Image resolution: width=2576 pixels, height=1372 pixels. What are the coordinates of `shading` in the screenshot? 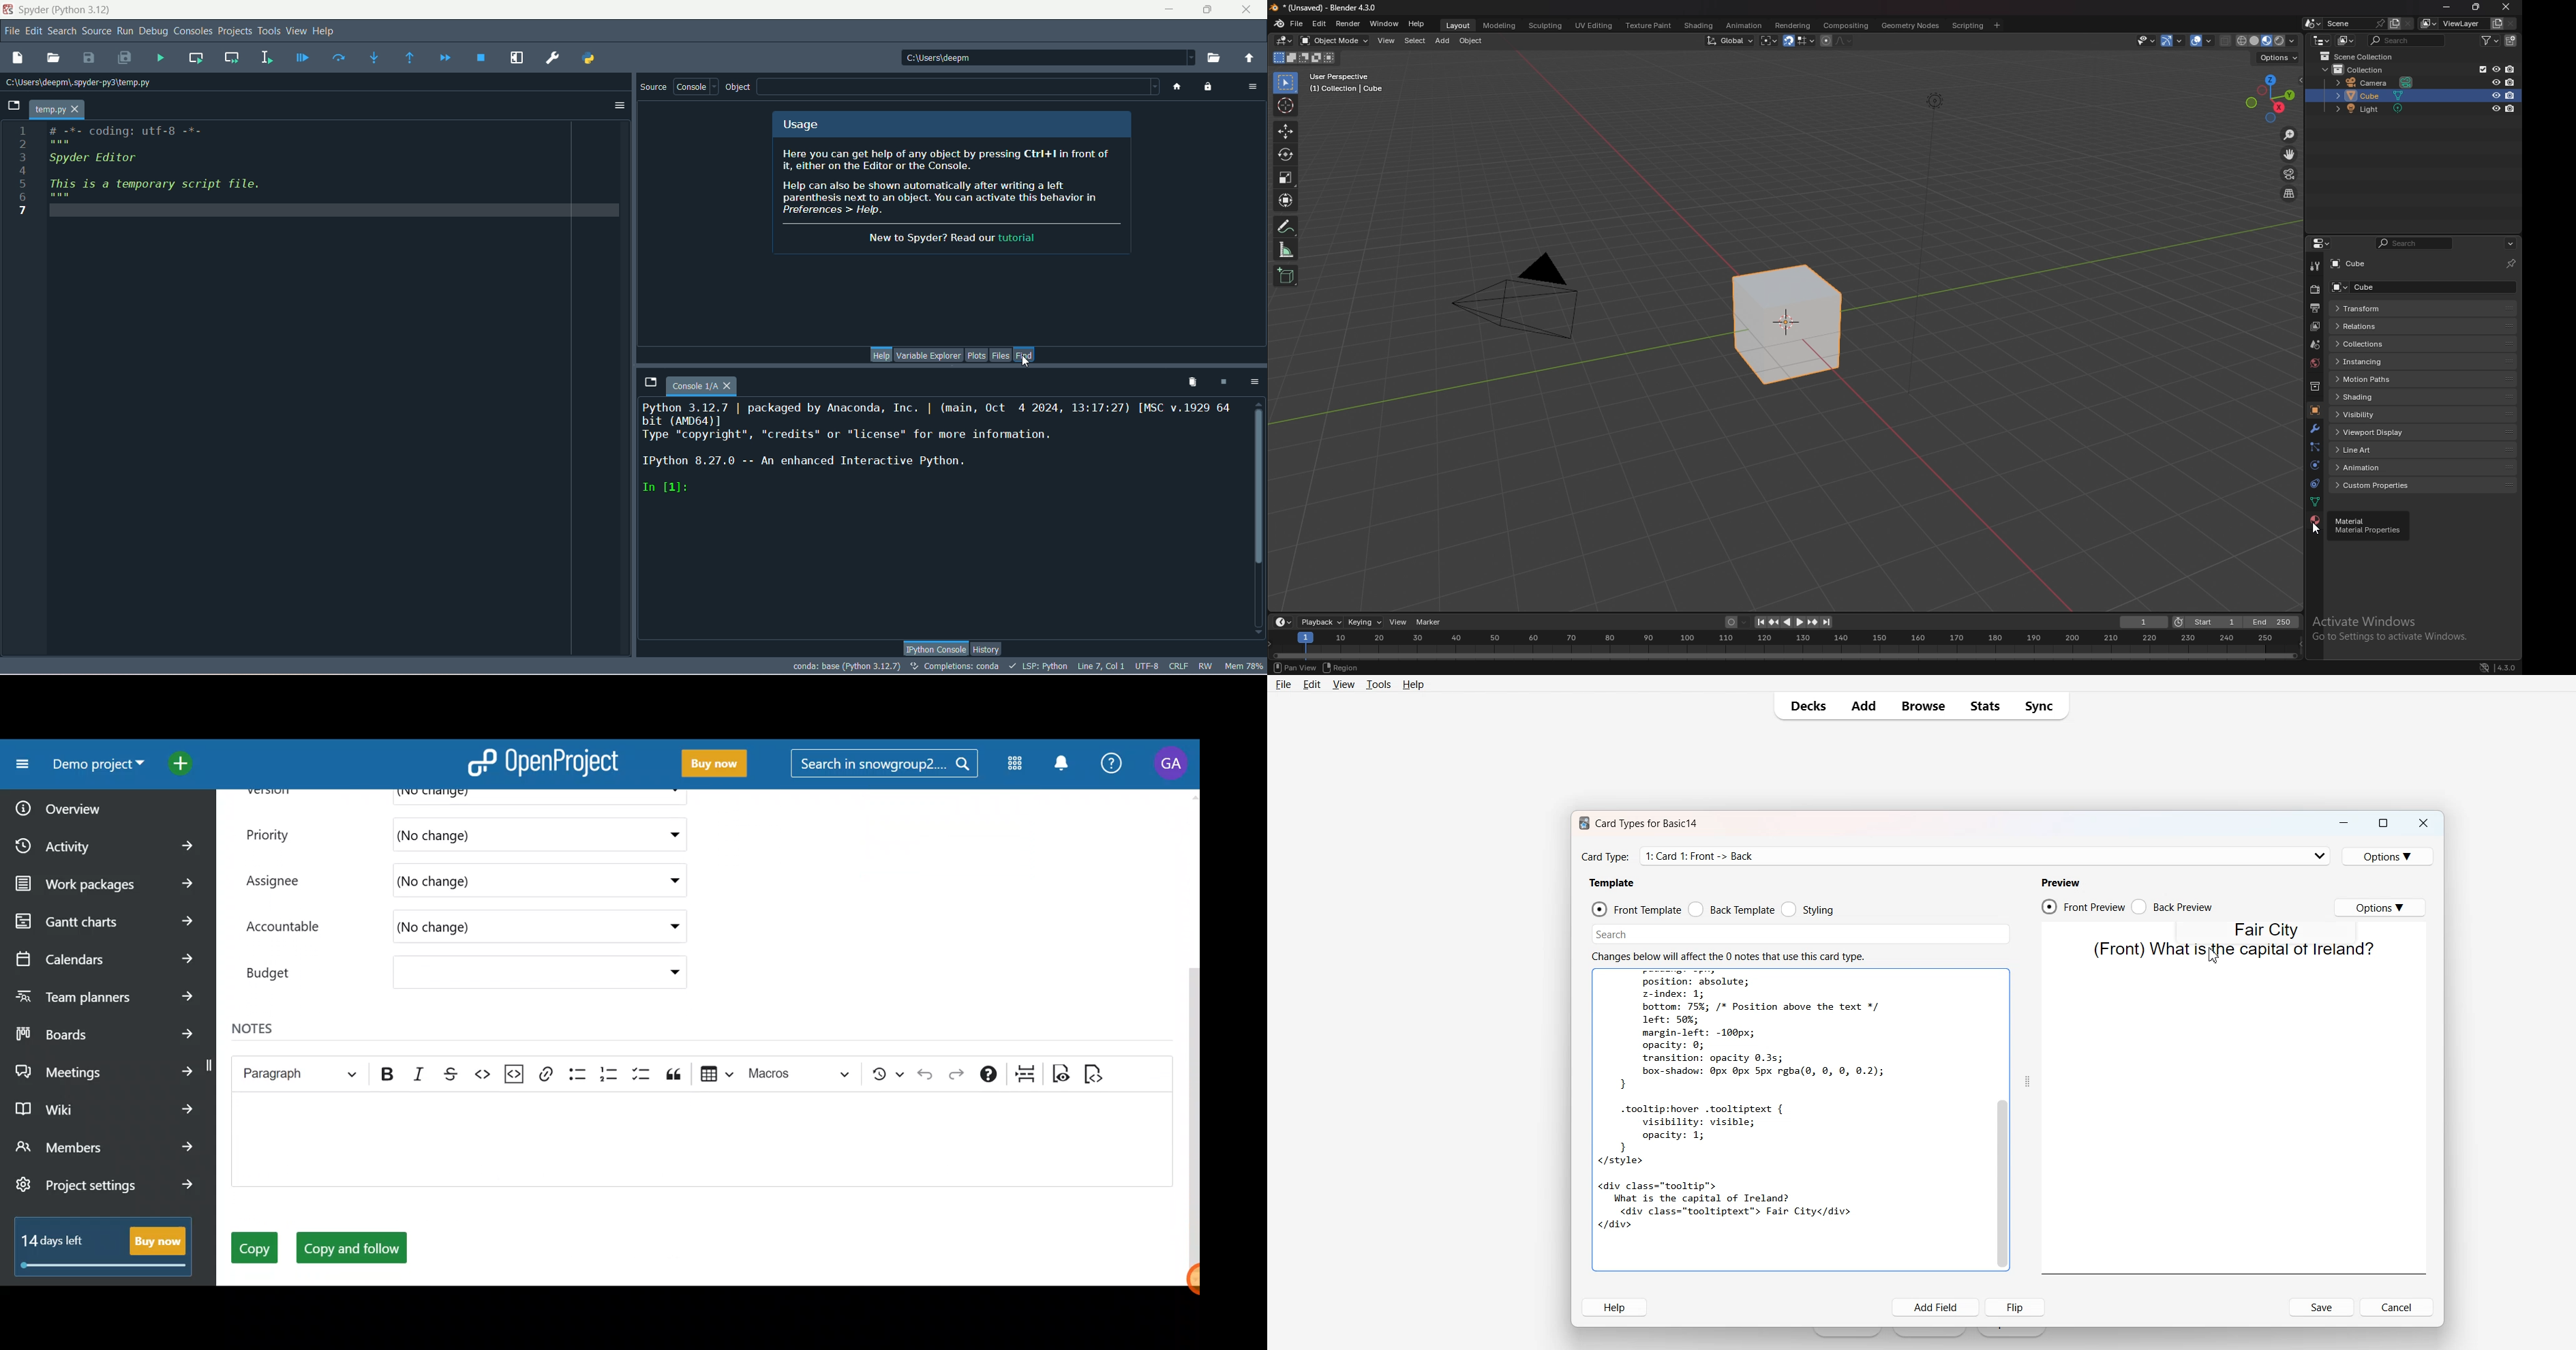 It's located at (1697, 26).